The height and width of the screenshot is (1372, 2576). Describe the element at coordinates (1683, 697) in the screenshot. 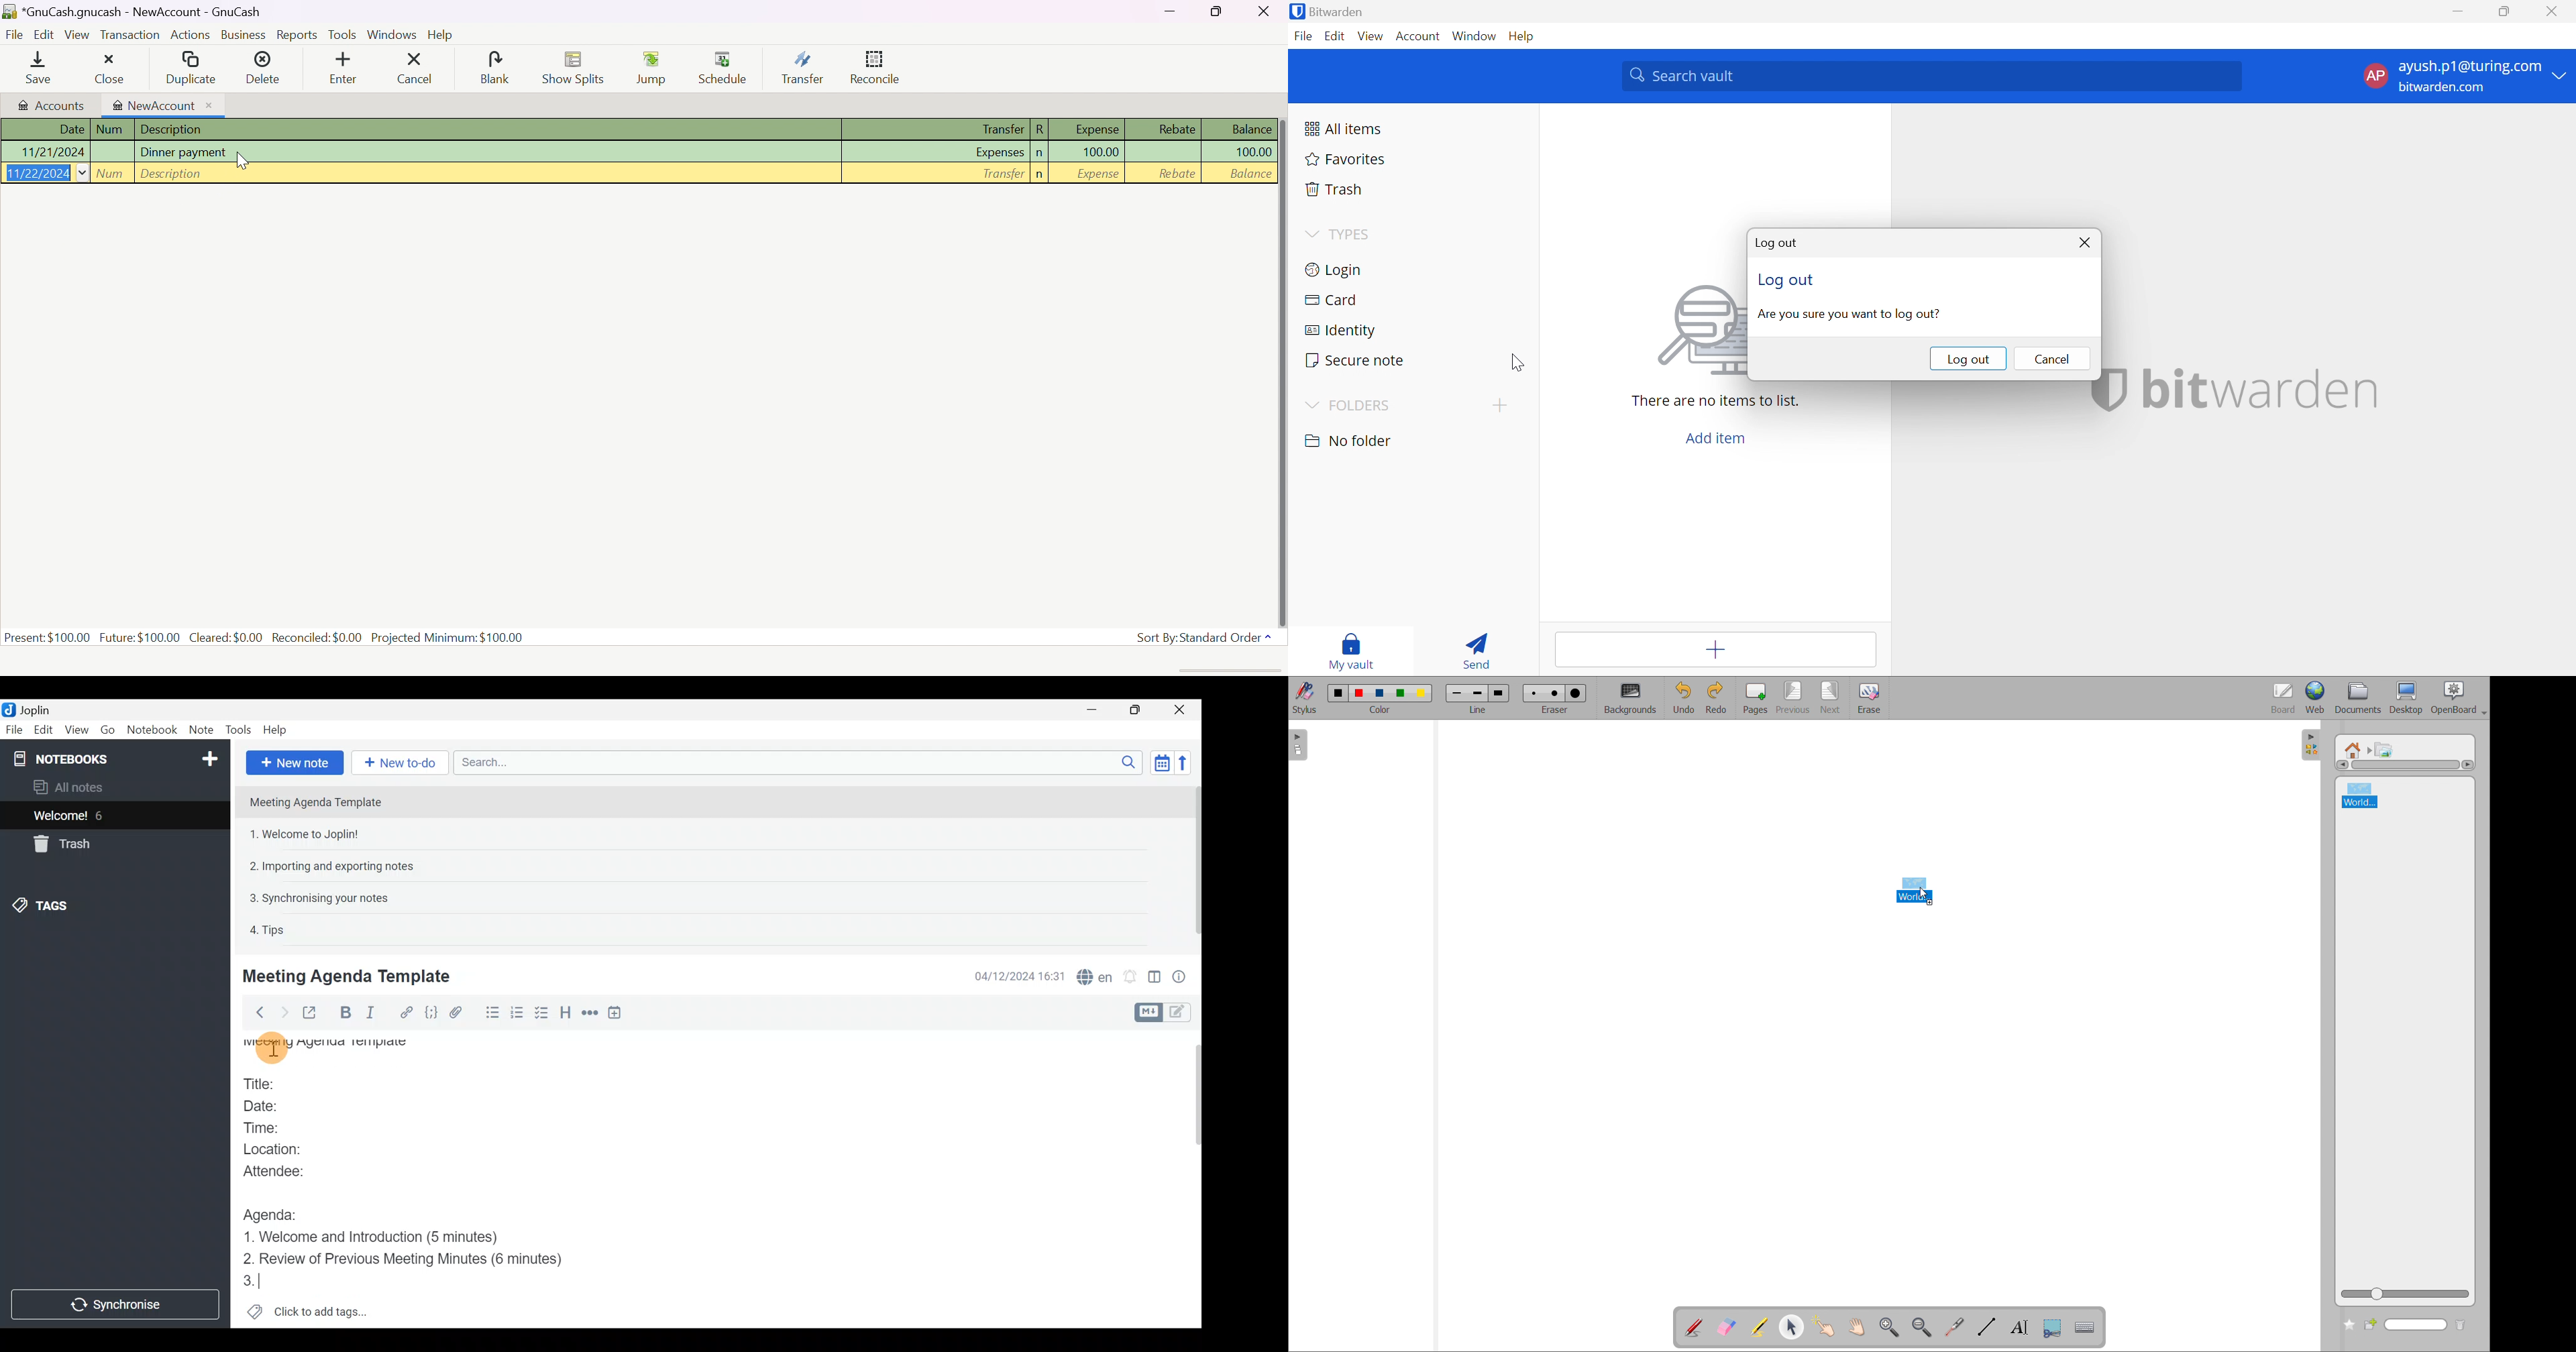

I see `undo` at that location.